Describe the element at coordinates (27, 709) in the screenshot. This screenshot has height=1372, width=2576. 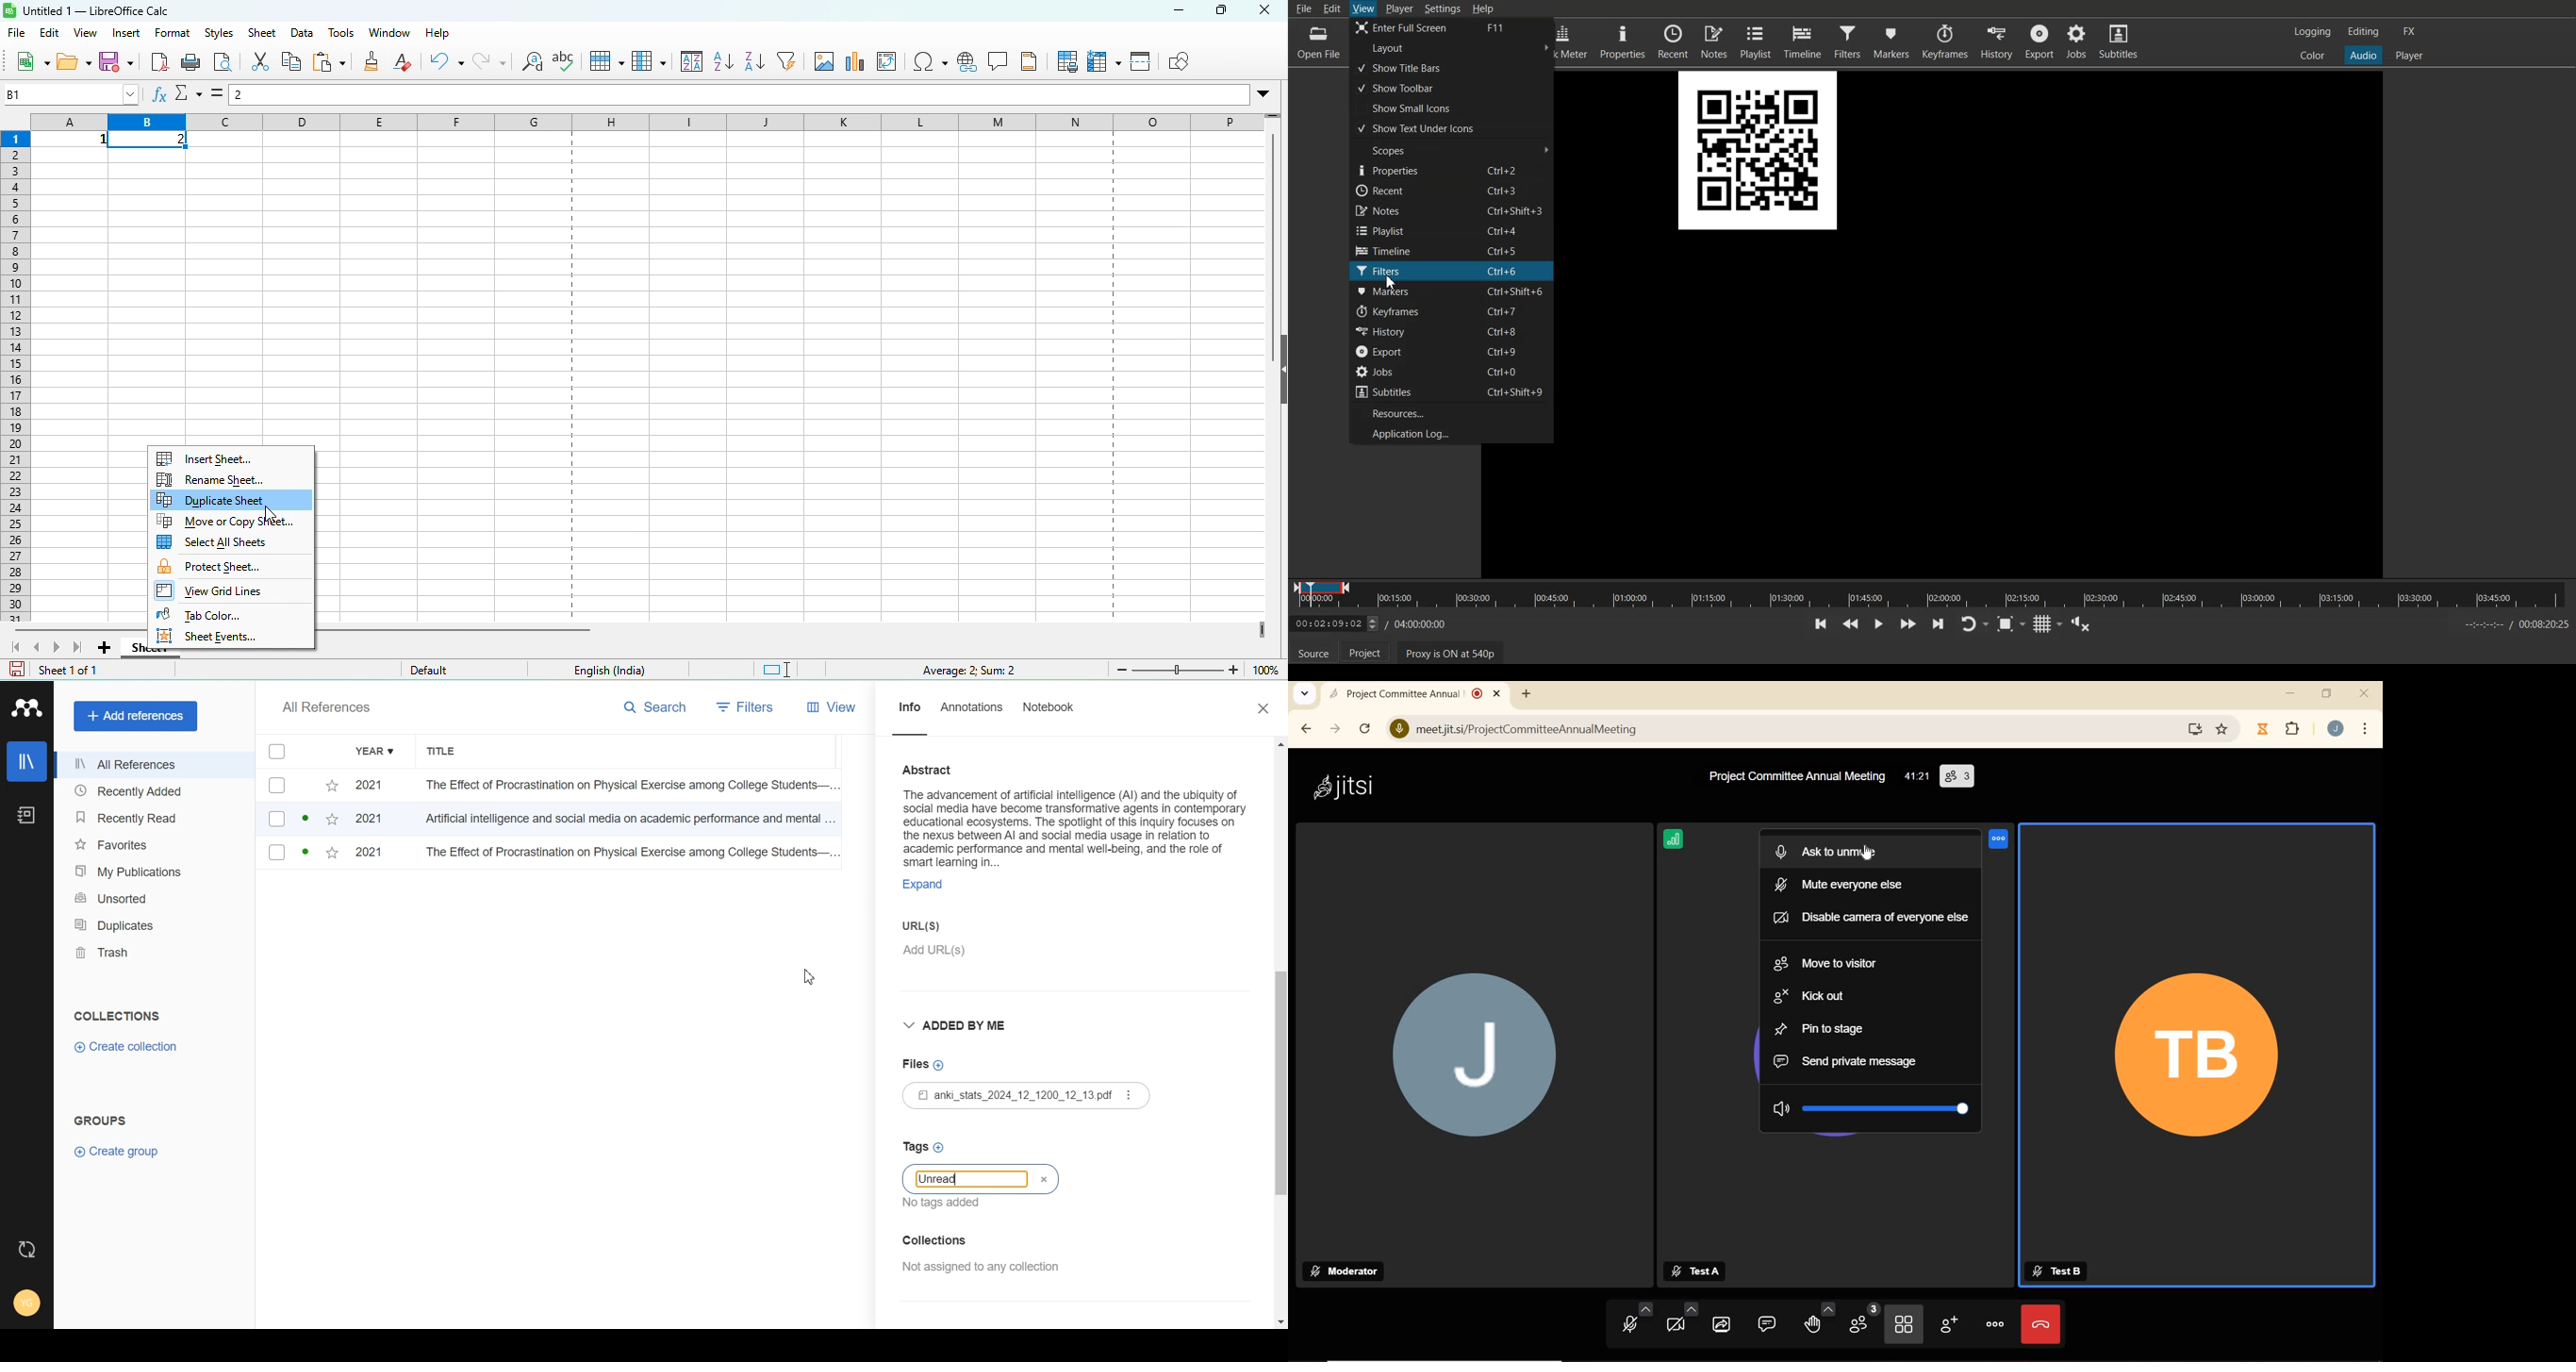
I see `Logo` at that location.